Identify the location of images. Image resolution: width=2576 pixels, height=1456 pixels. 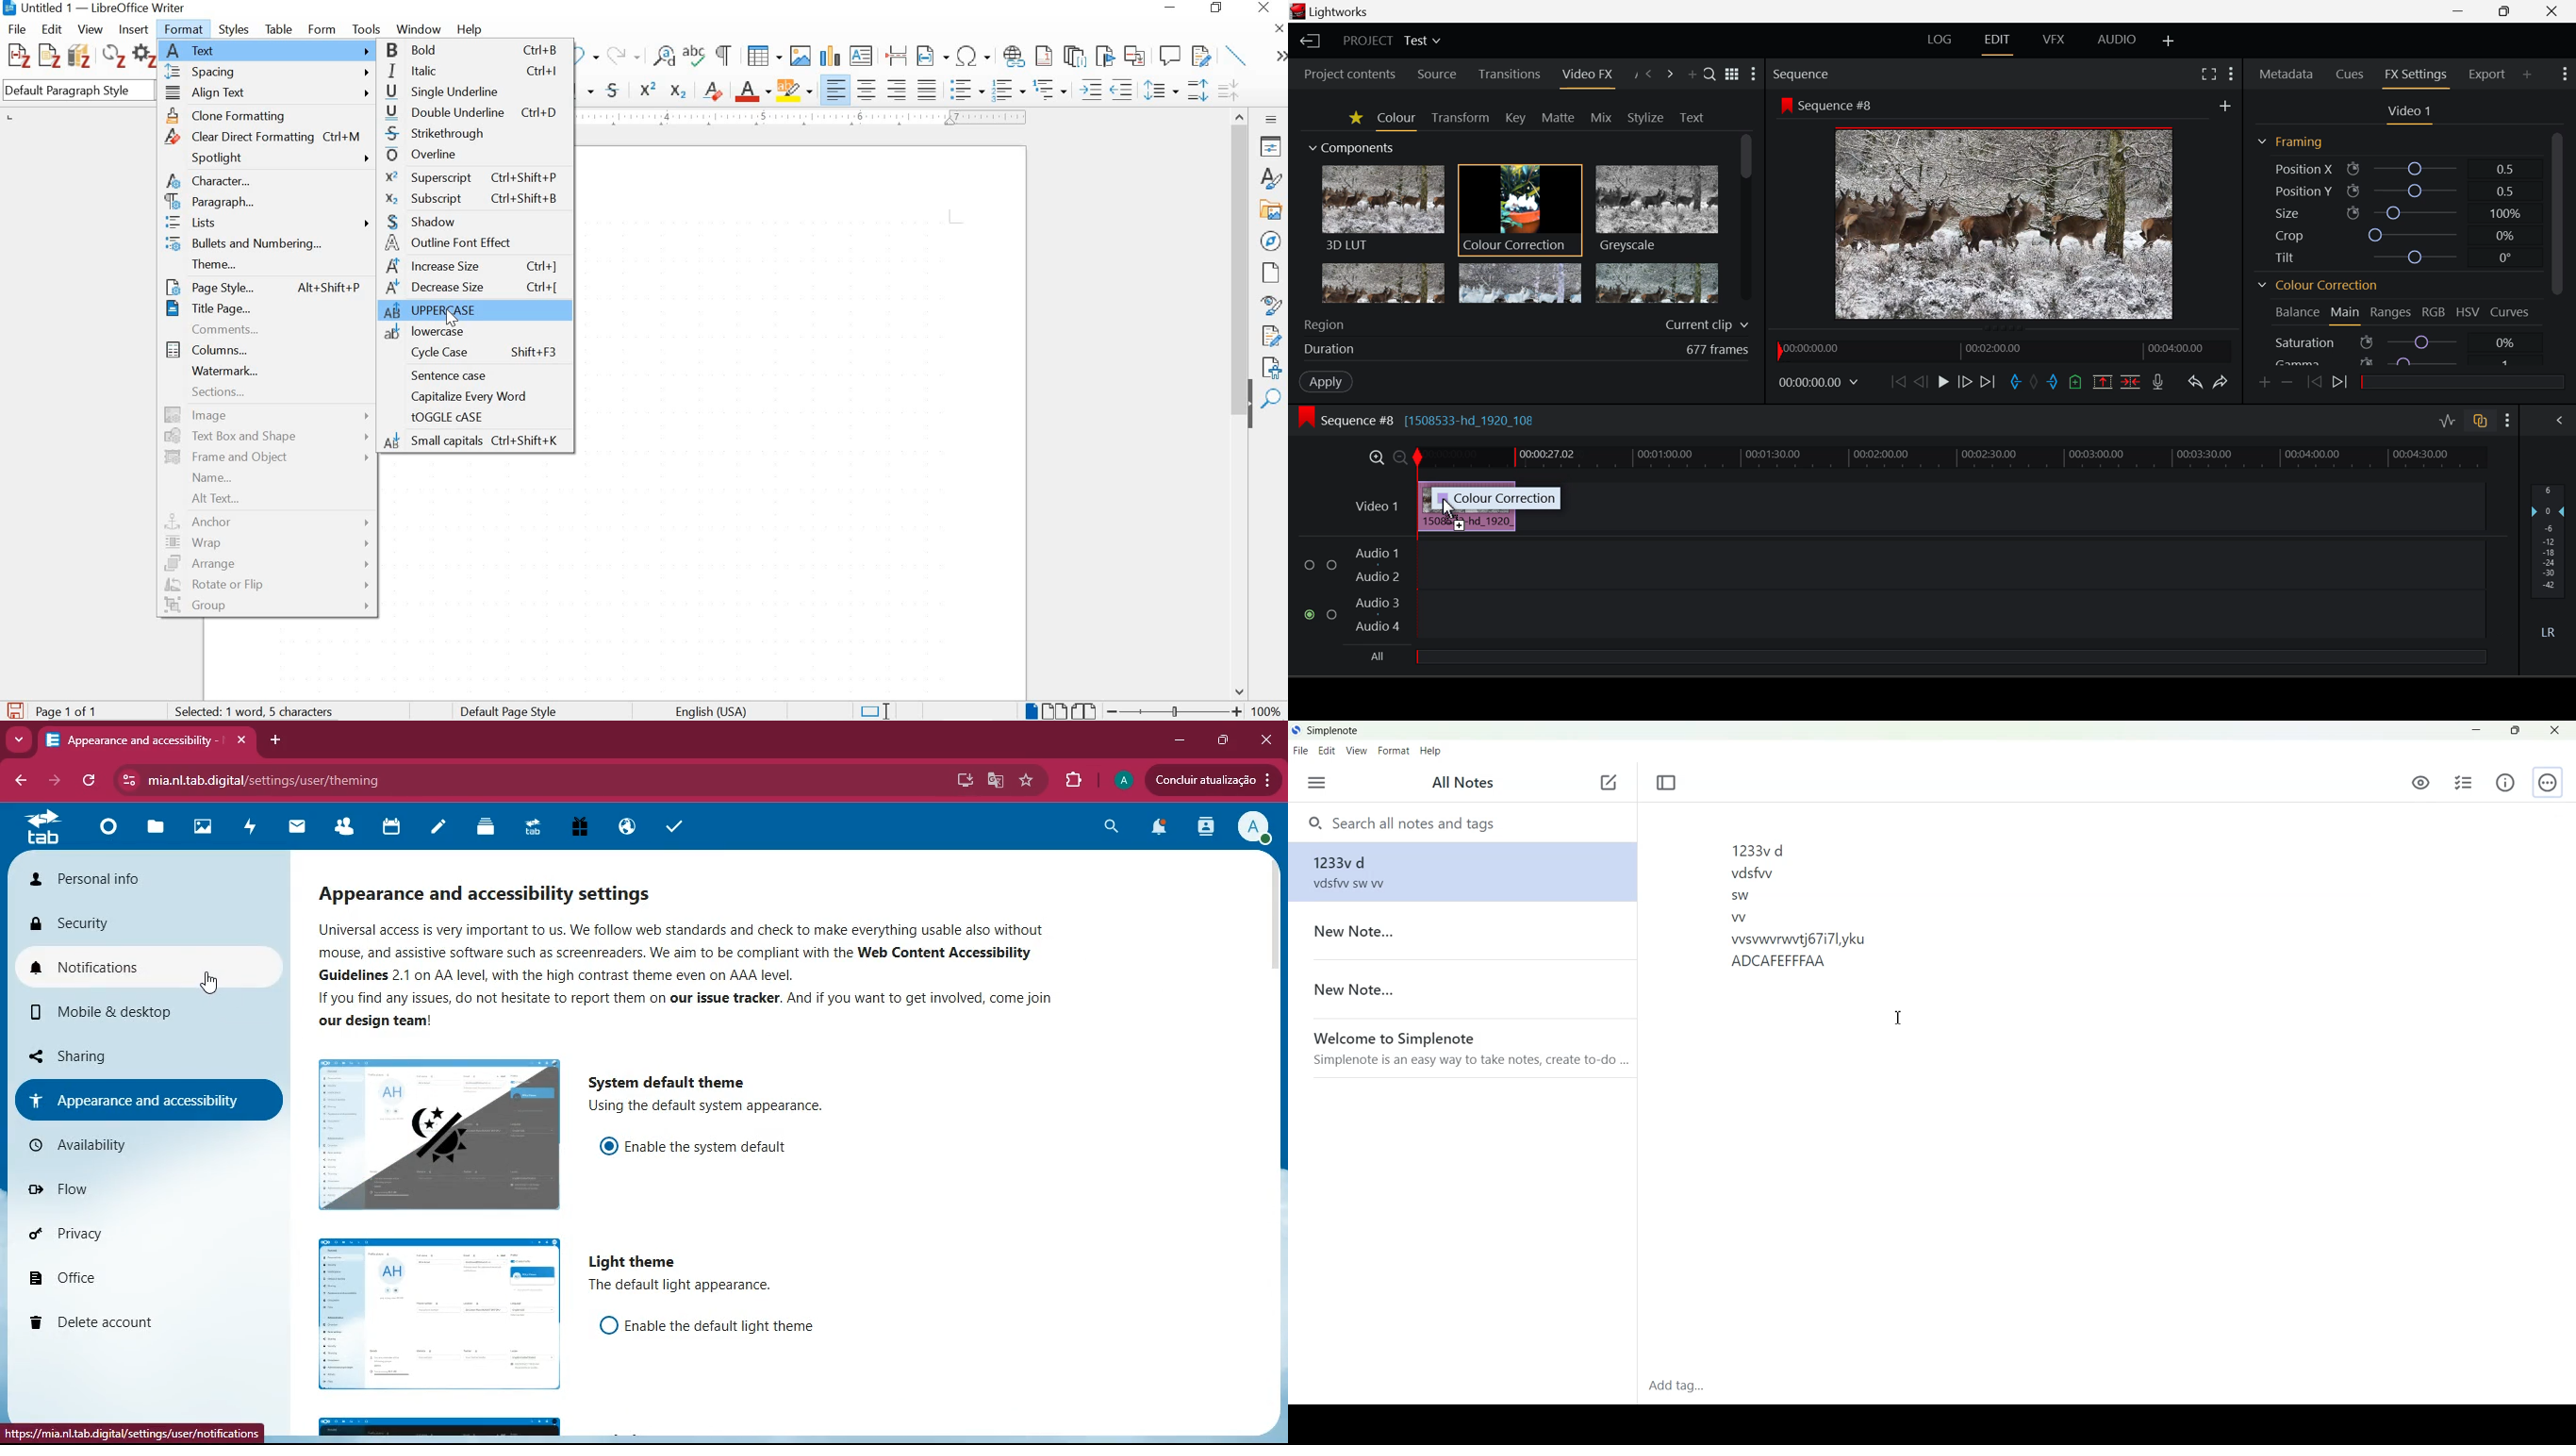
(206, 828).